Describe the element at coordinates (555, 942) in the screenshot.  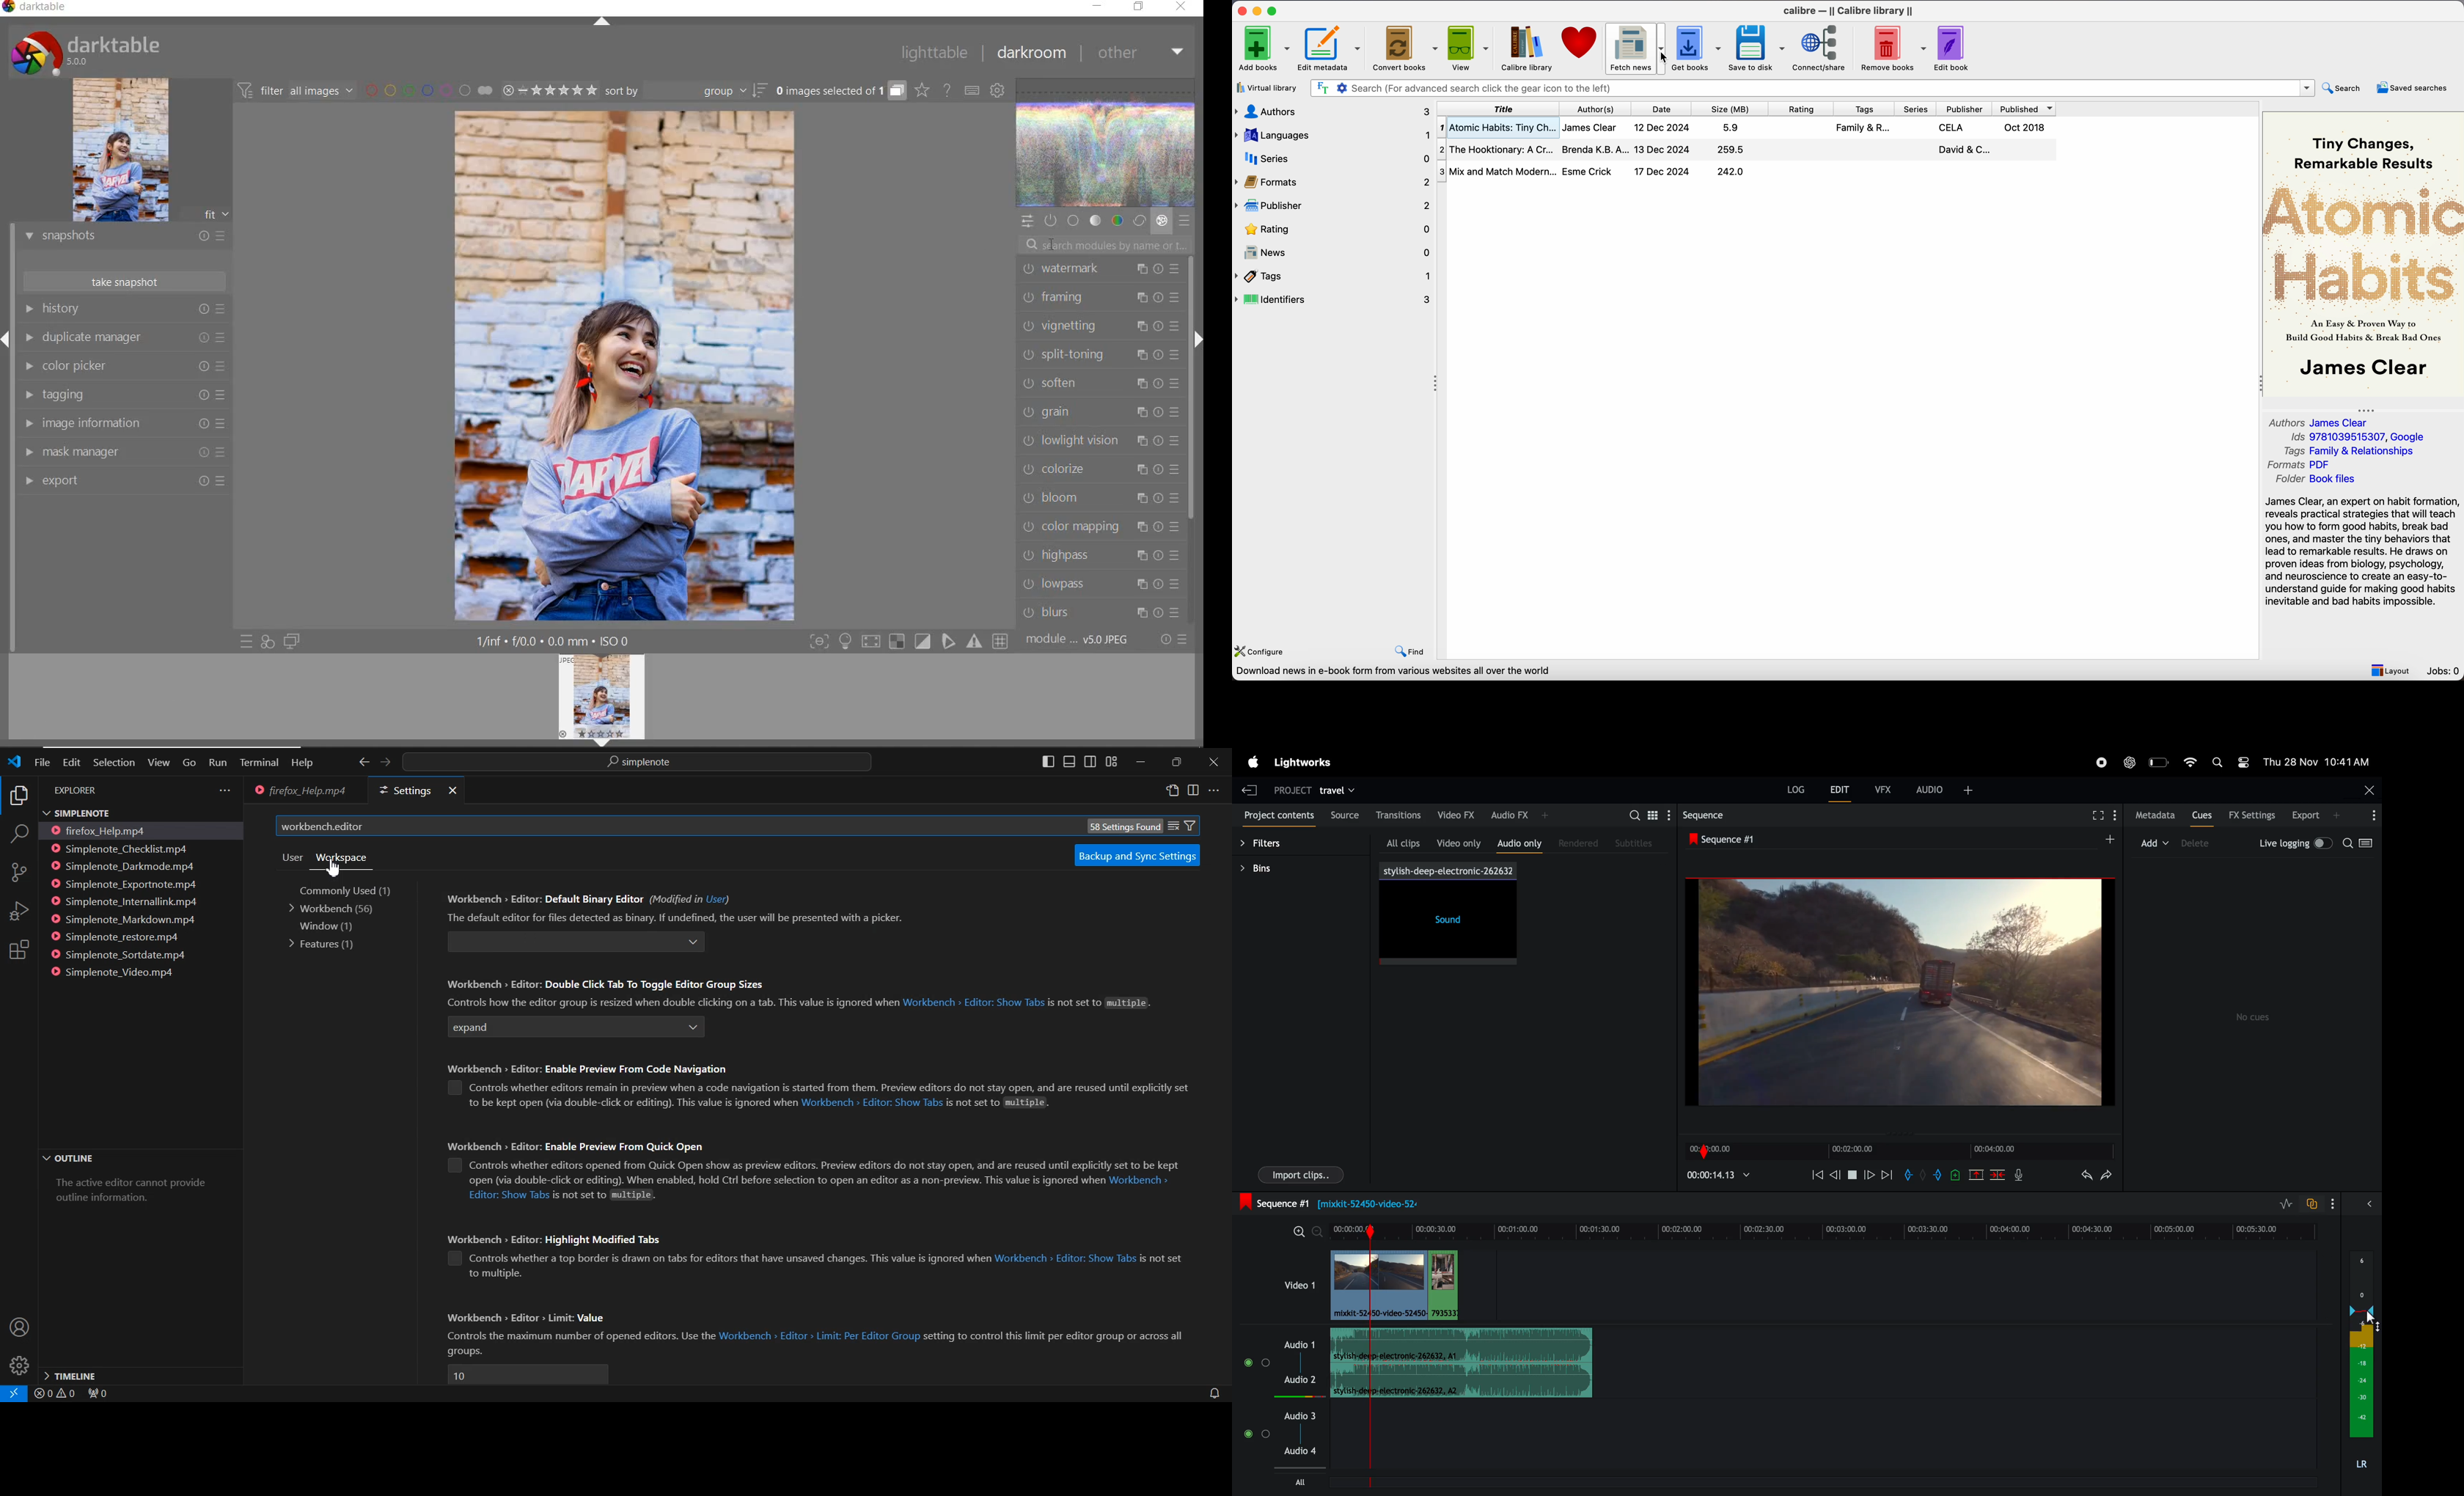
I see `Default binary editor` at that location.